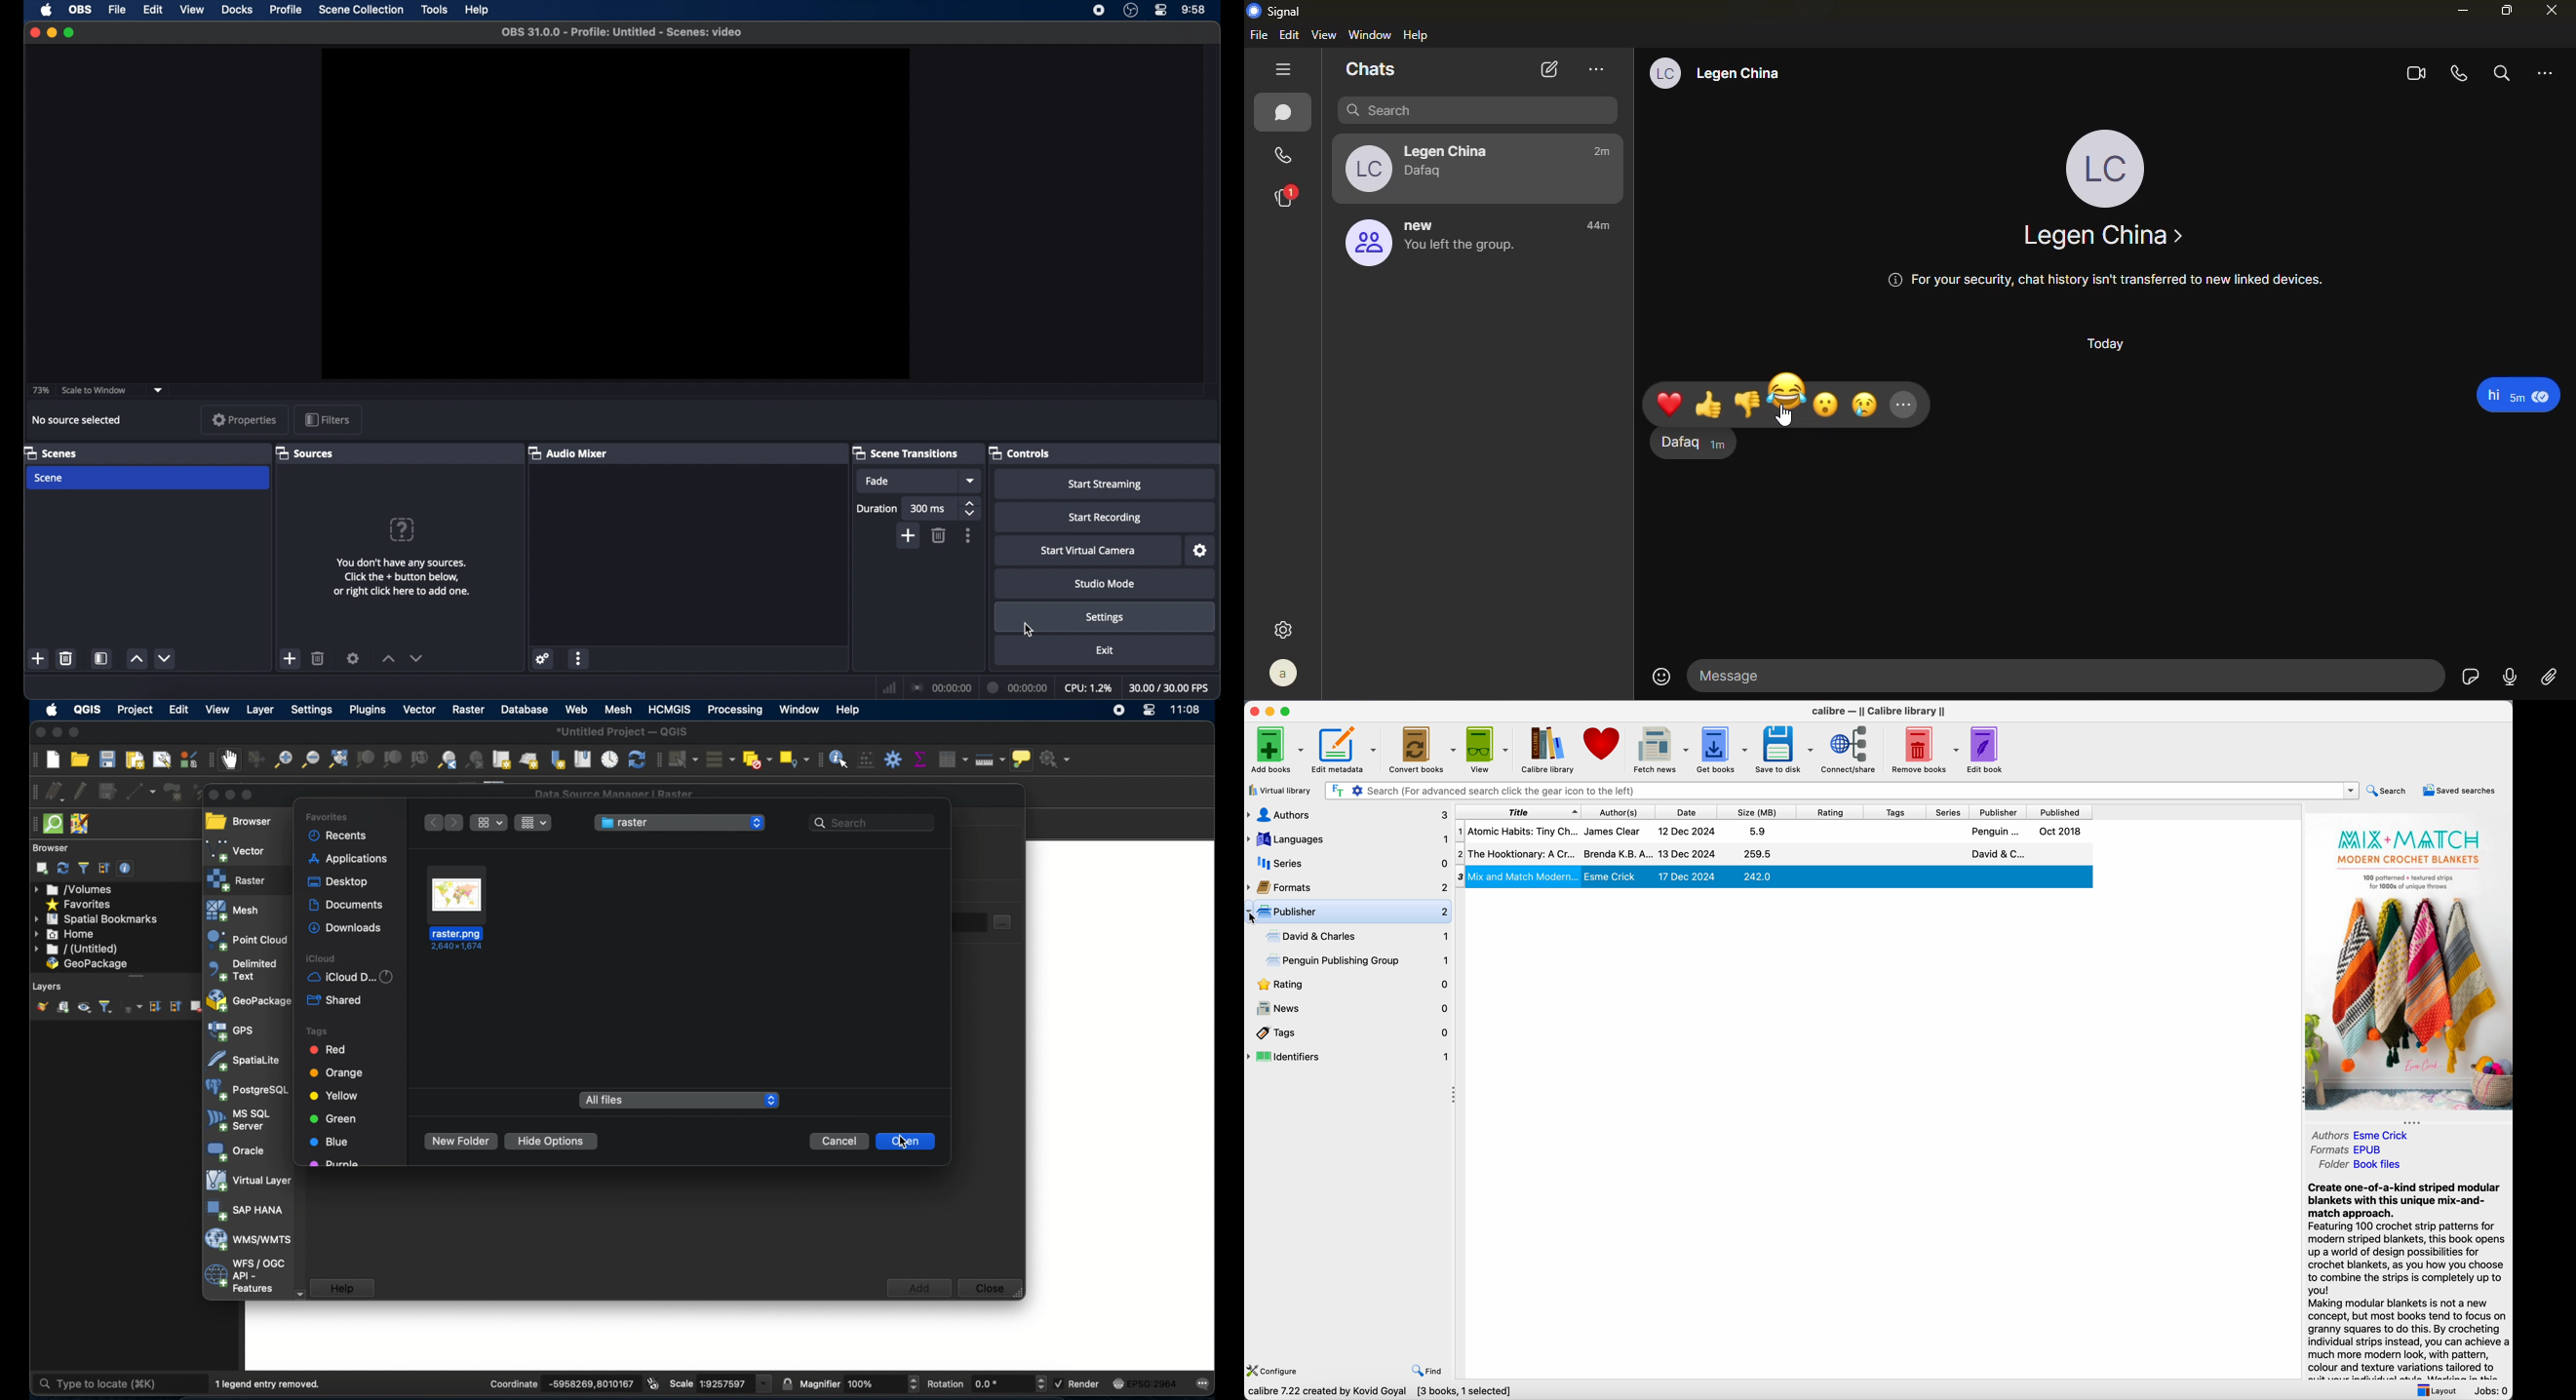  What do you see at coordinates (1478, 112) in the screenshot?
I see `search` at bounding box center [1478, 112].